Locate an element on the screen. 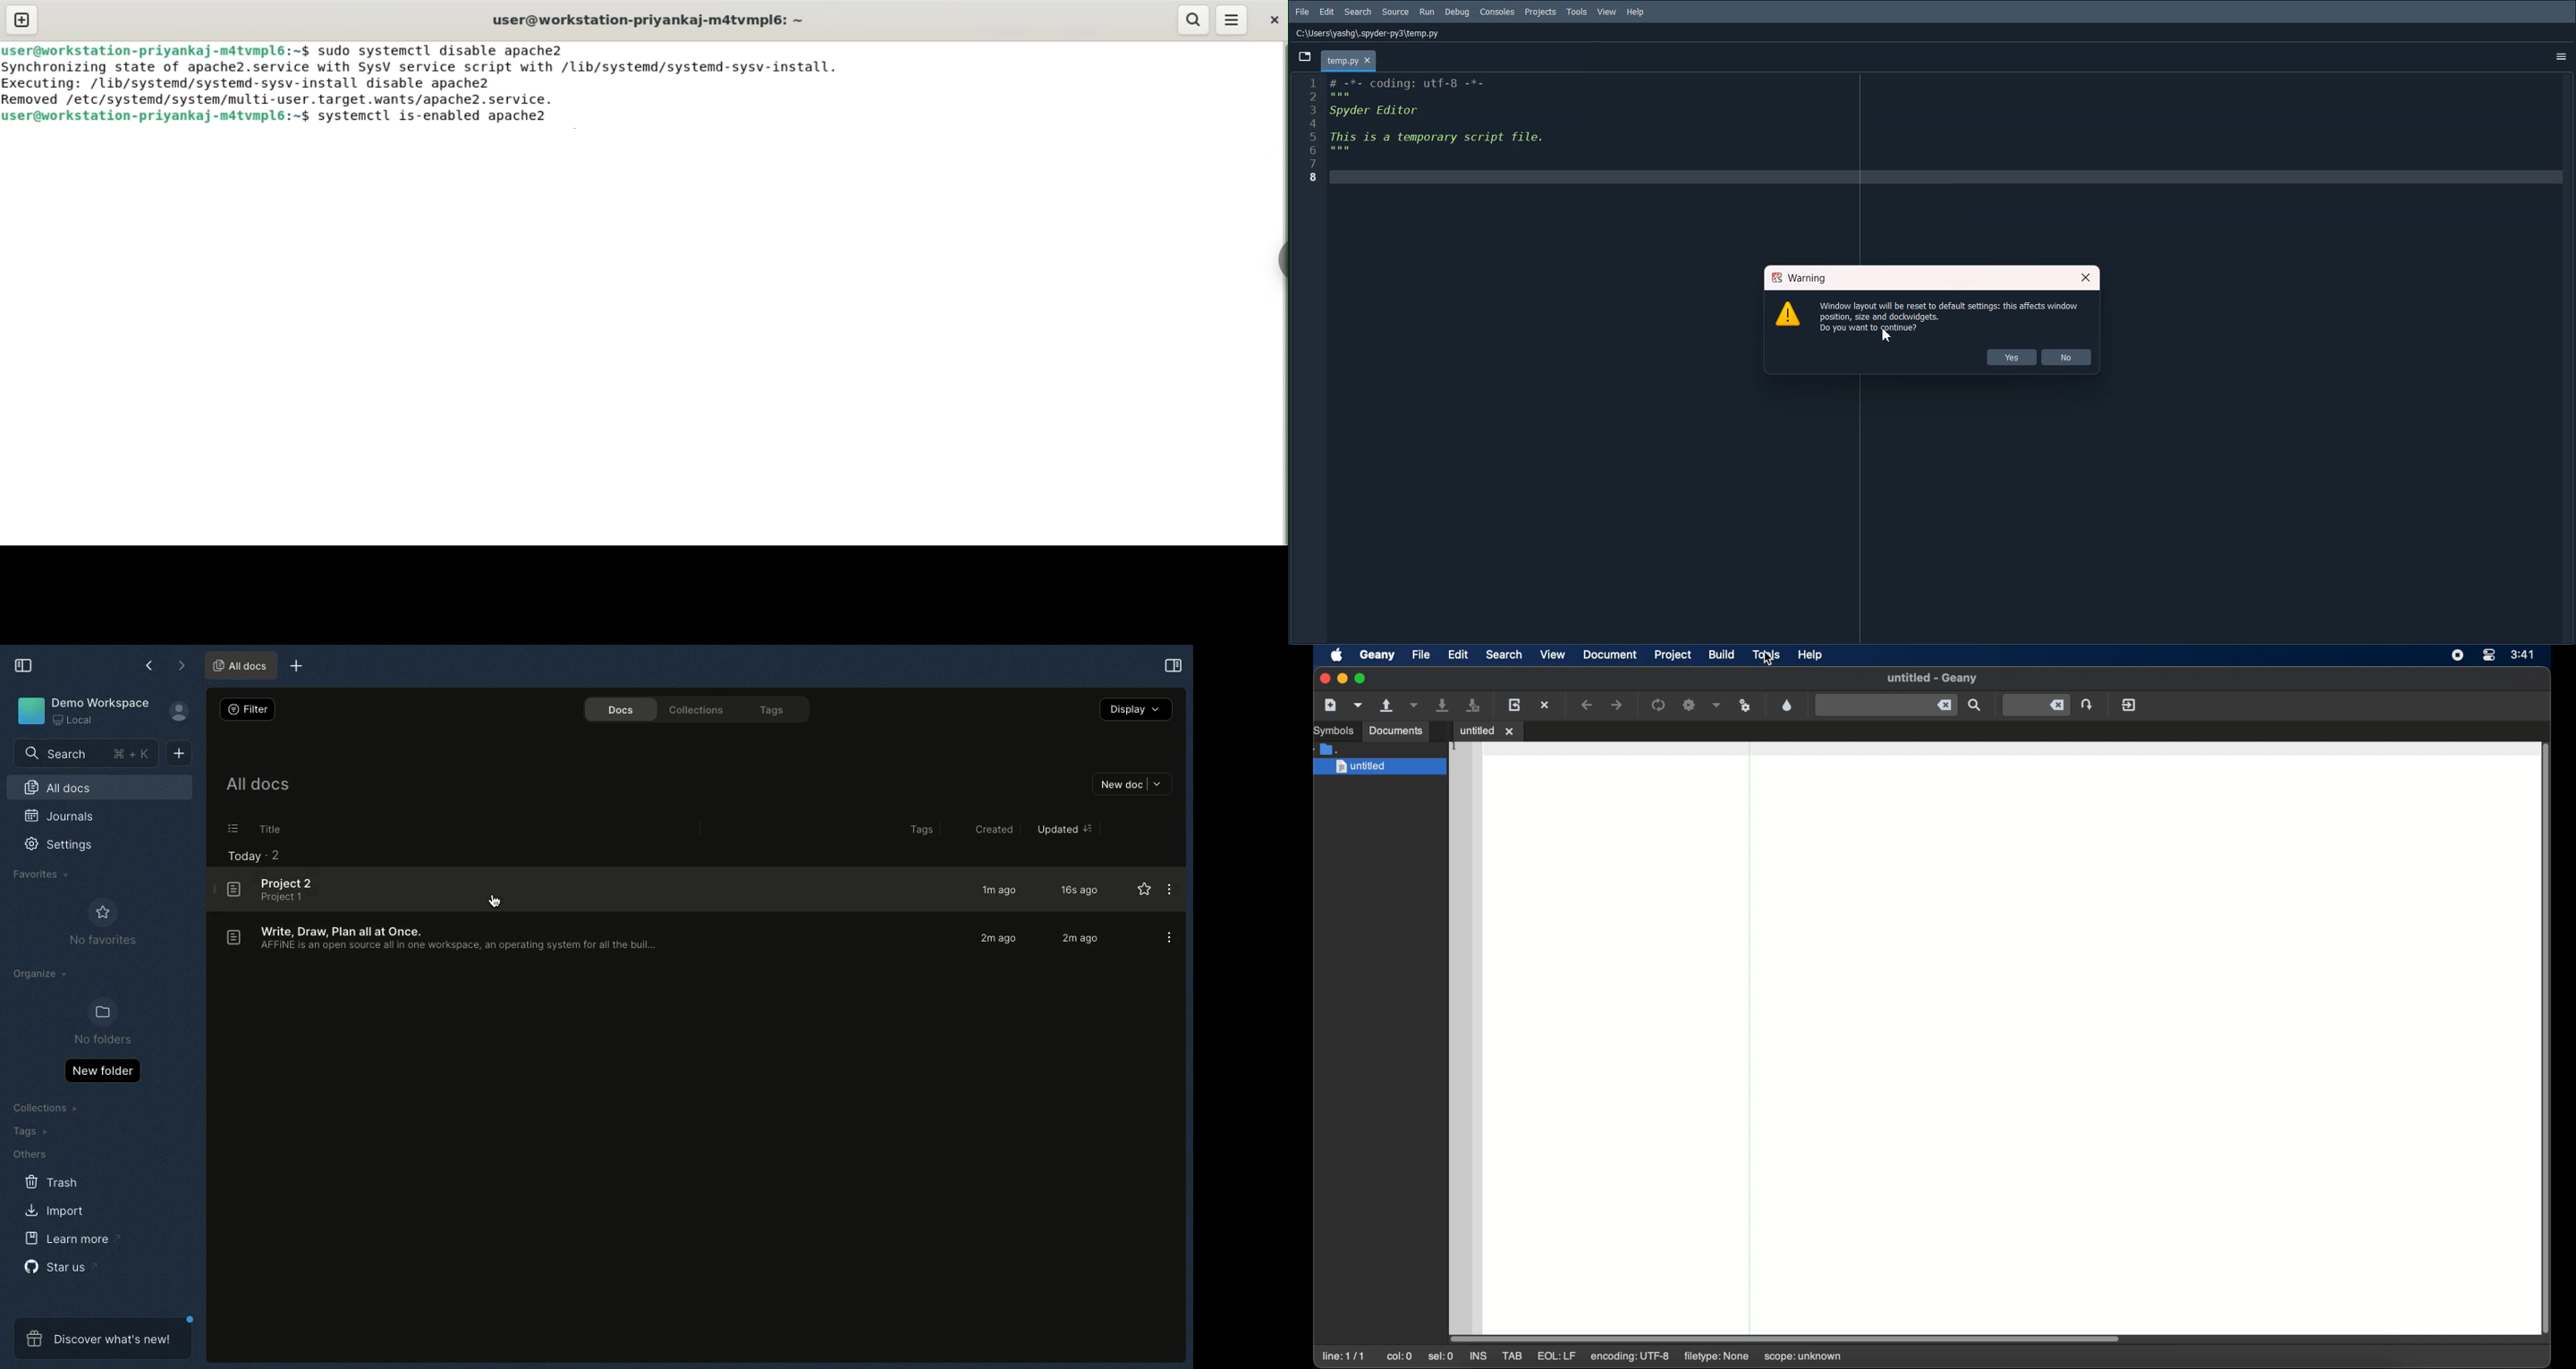  view is located at coordinates (1553, 655).